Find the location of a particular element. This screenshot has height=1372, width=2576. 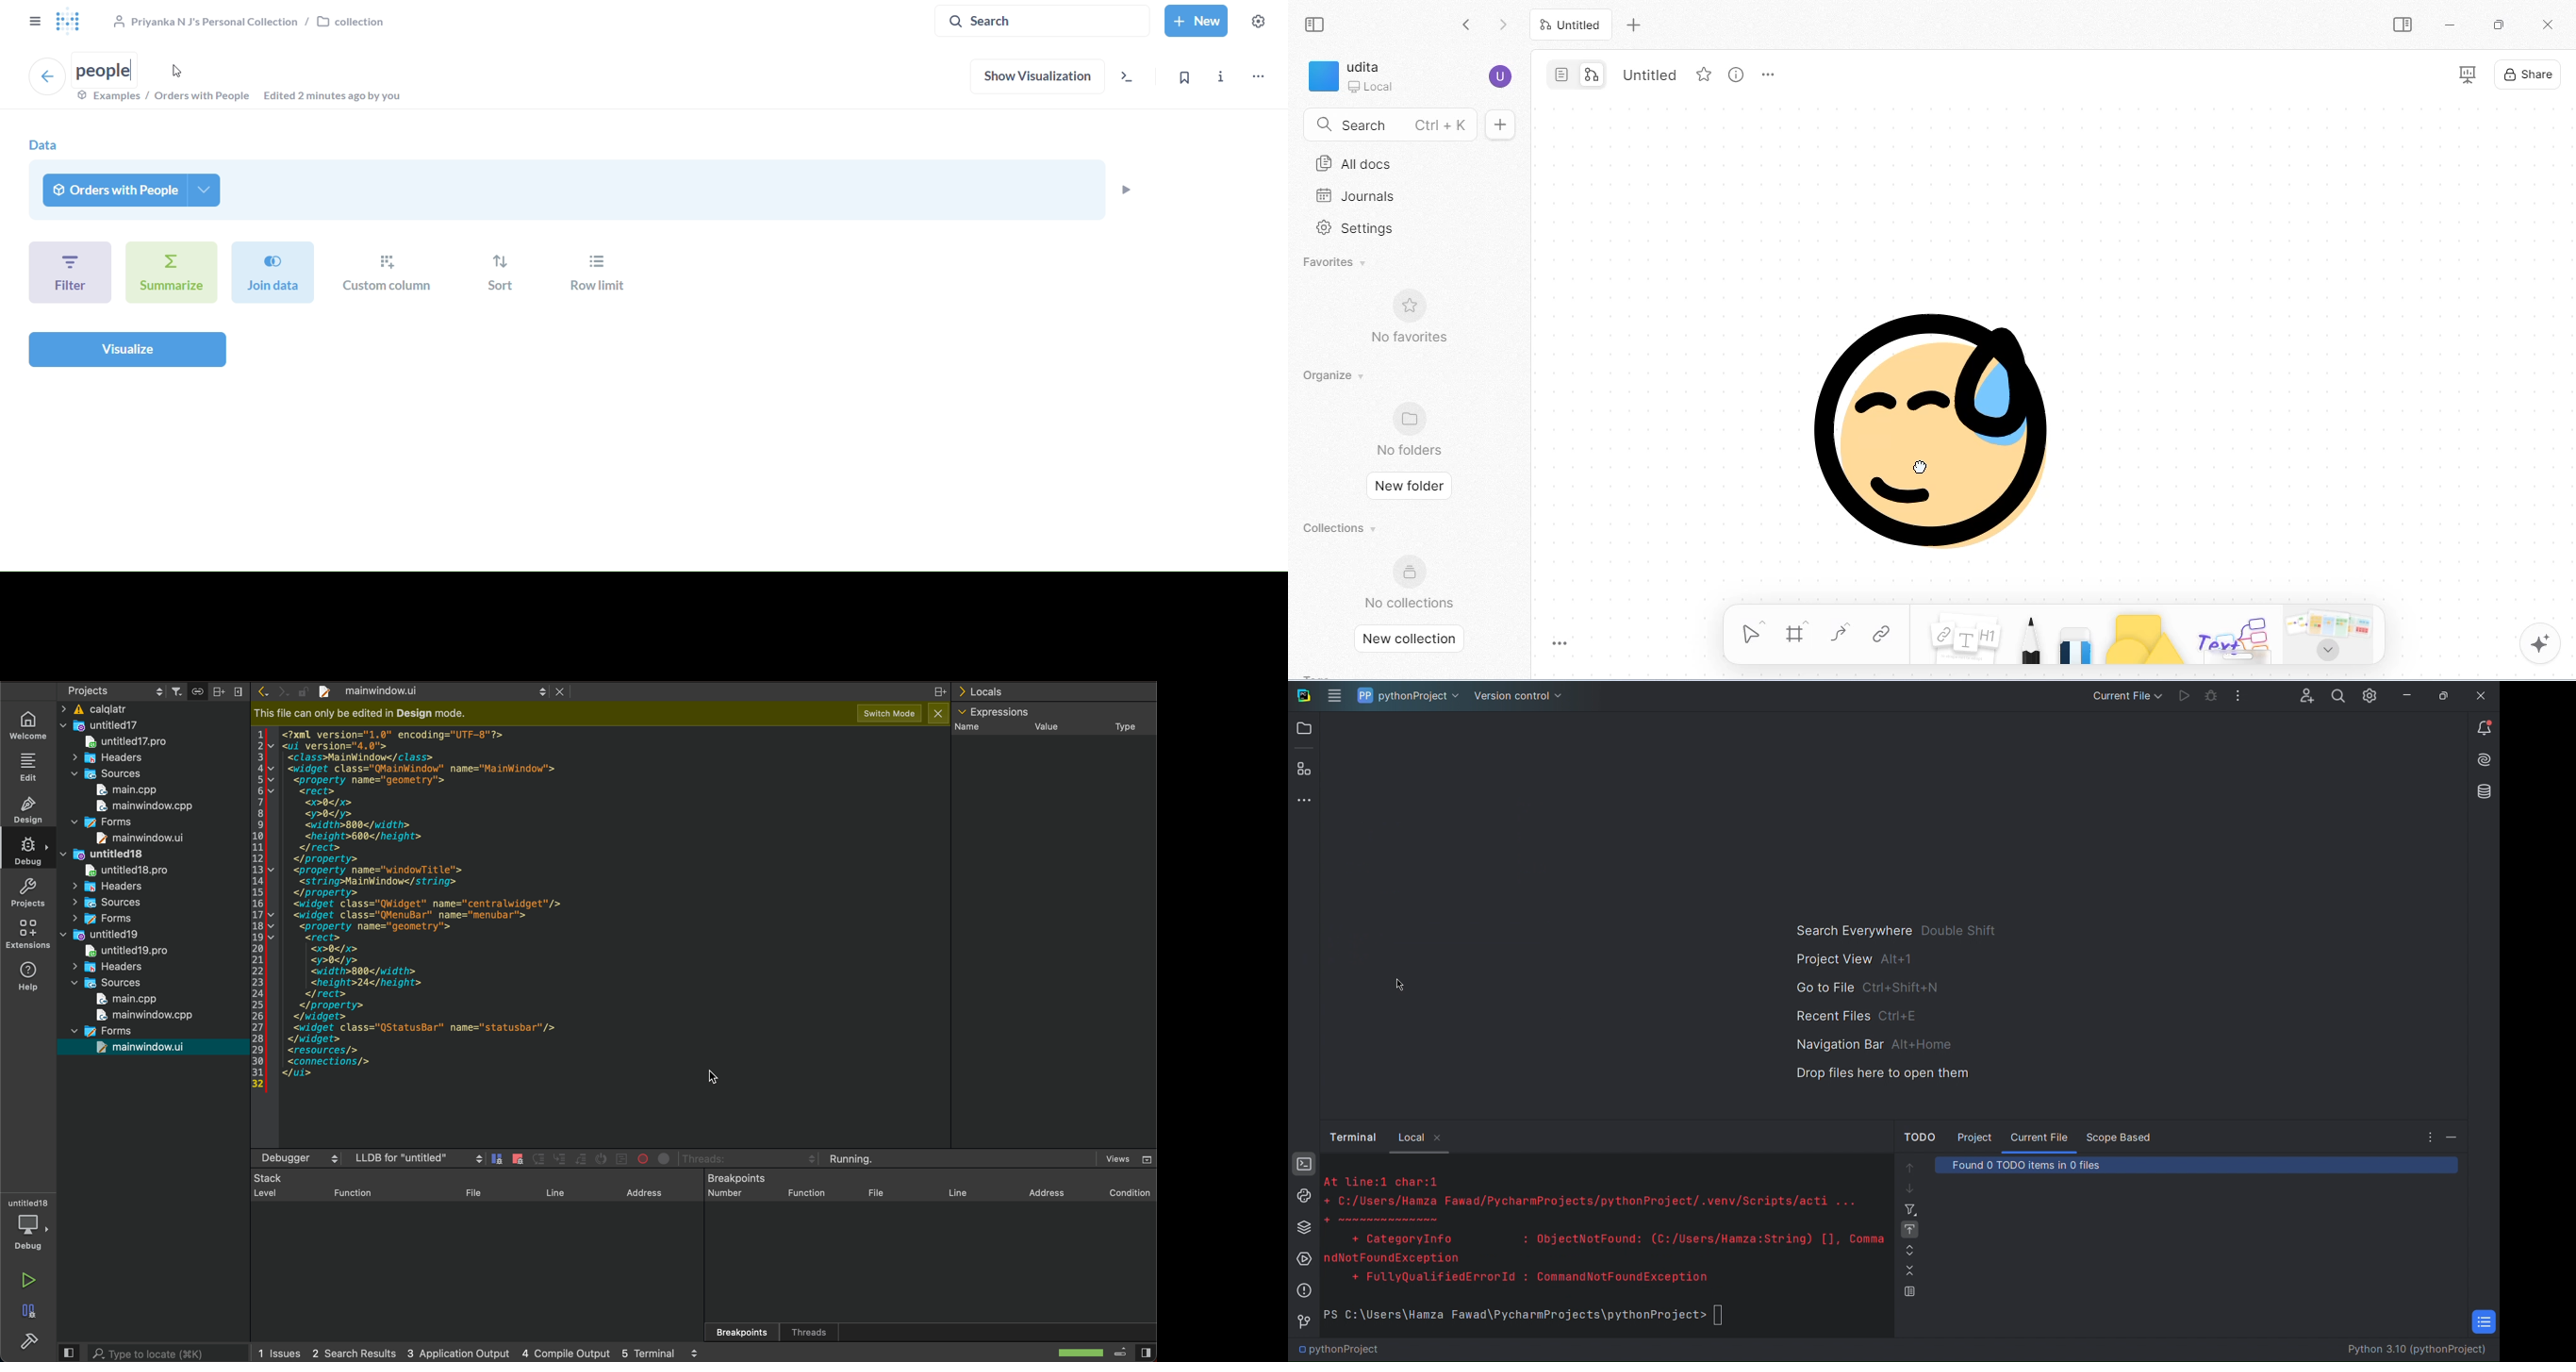

arrows and more is located at coordinates (2326, 636).